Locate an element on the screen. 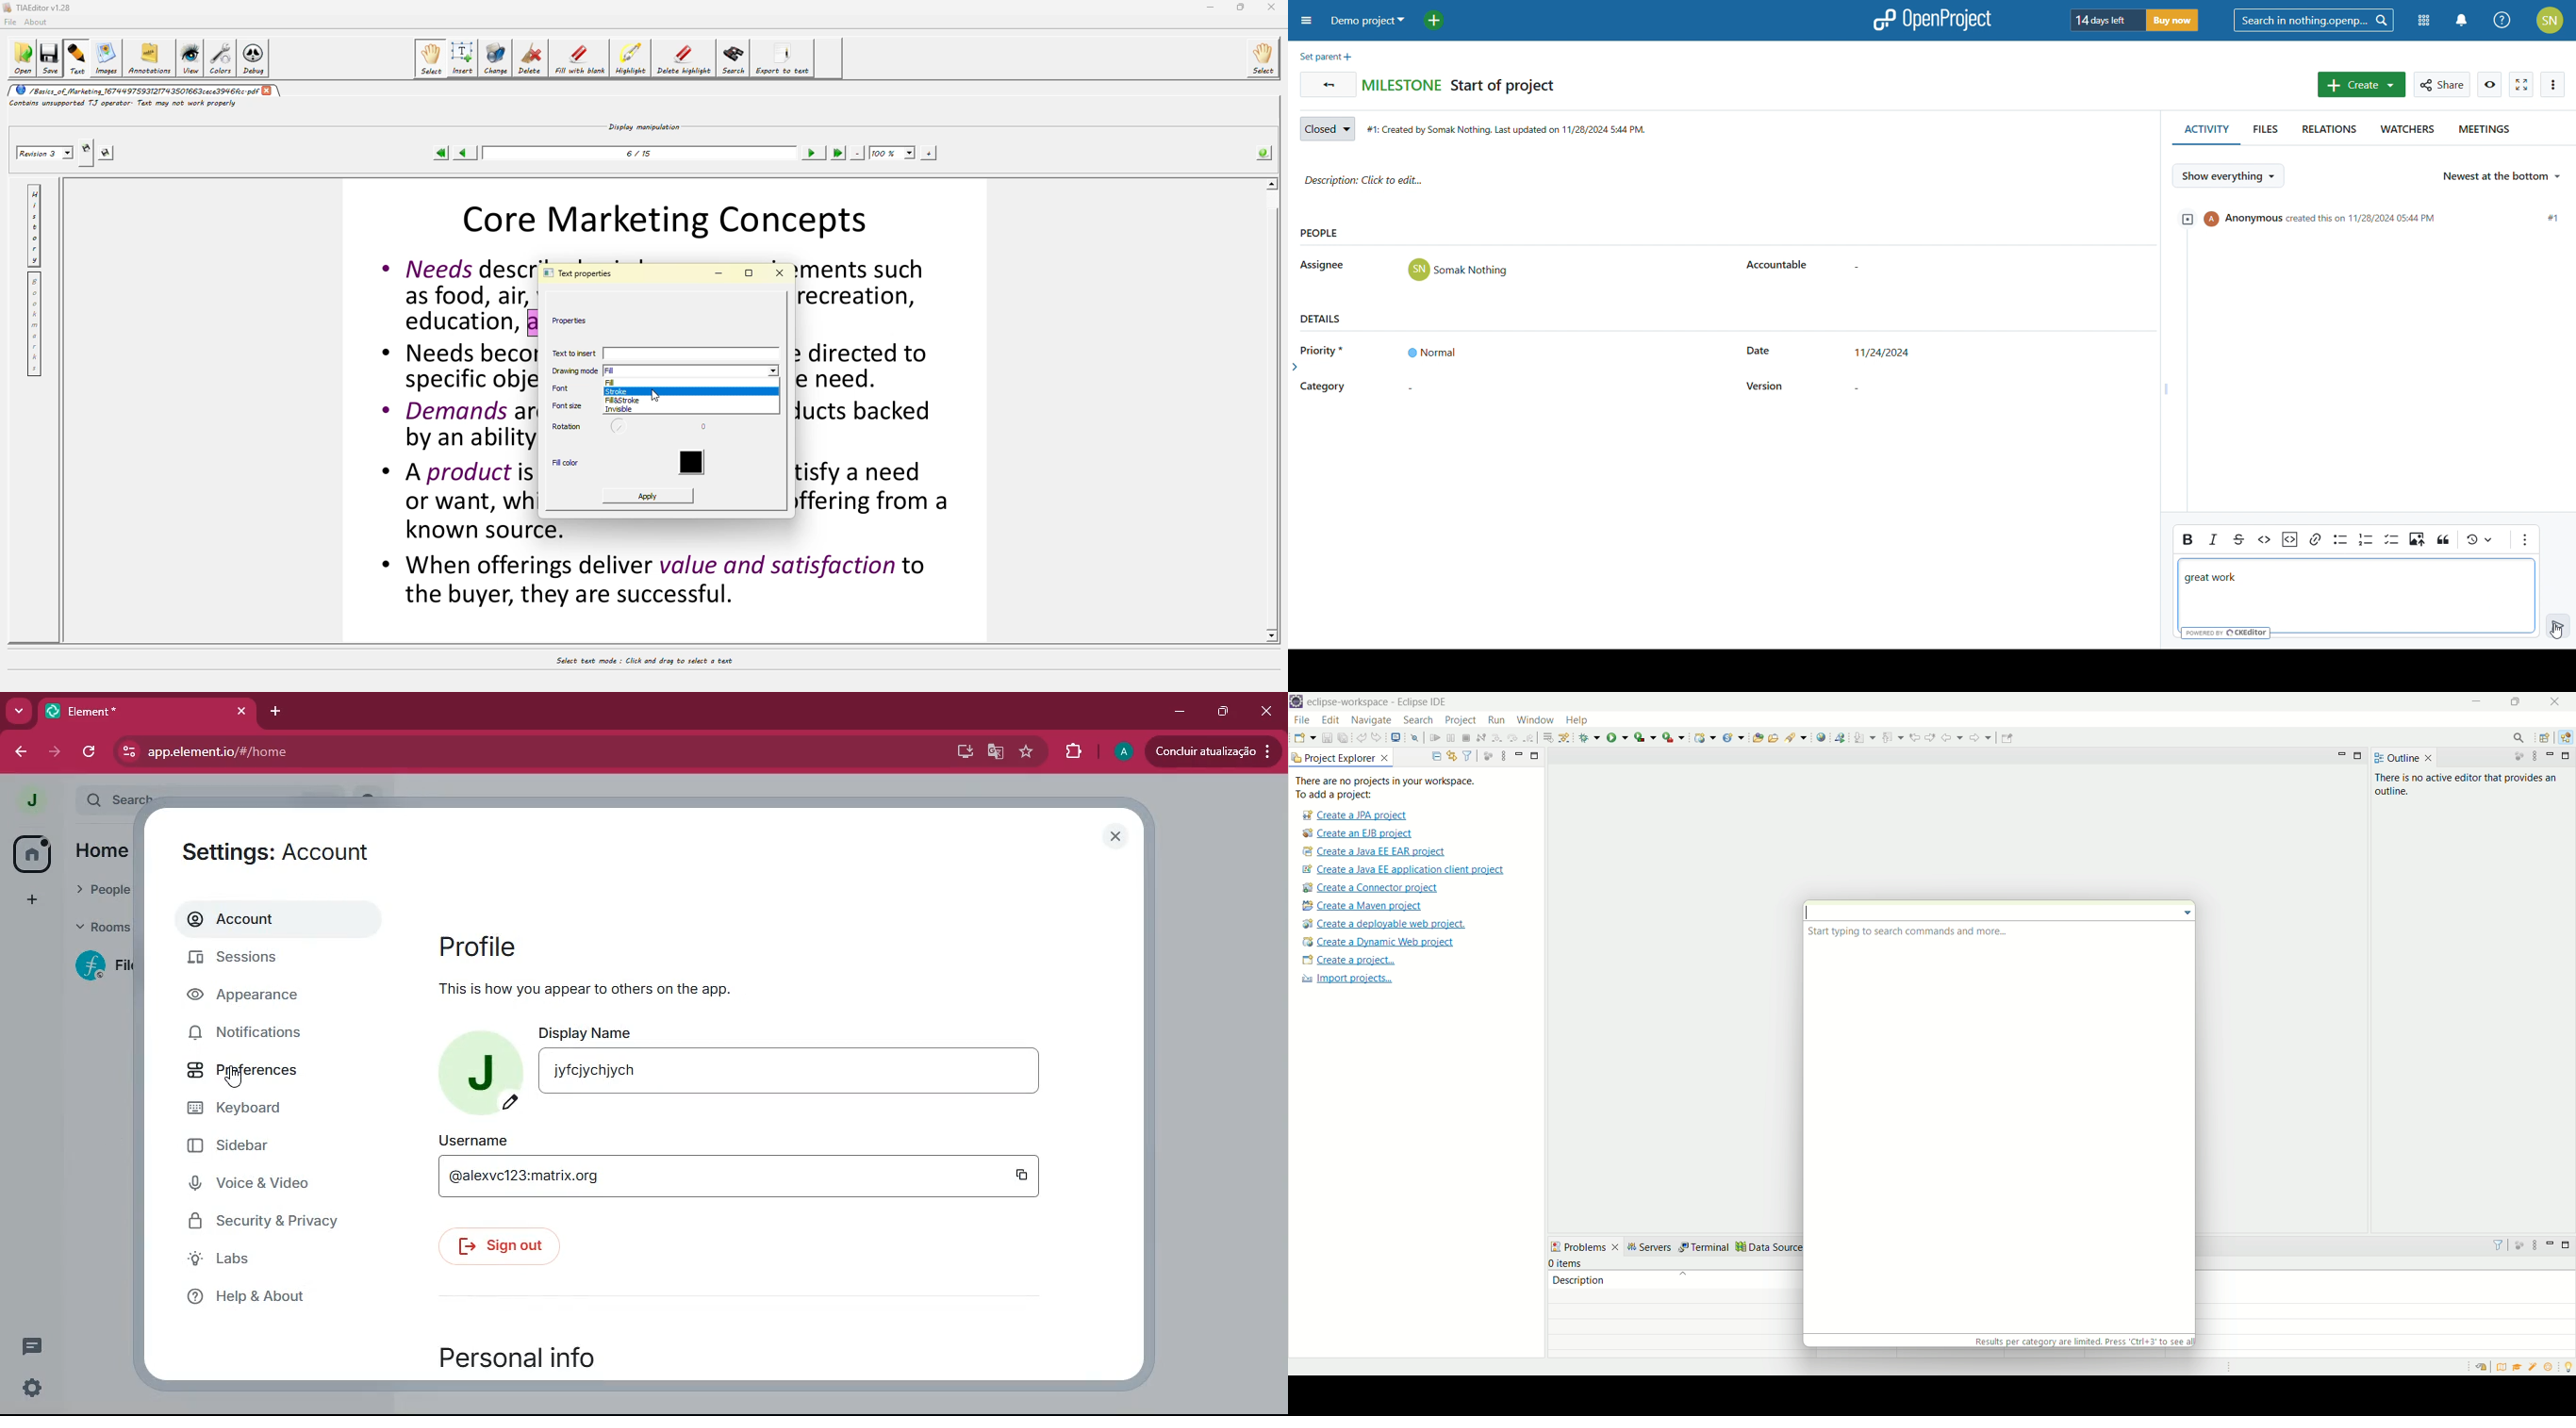 This screenshot has width=2576, height=1428. view menu is located at coordinates (1505, 757).